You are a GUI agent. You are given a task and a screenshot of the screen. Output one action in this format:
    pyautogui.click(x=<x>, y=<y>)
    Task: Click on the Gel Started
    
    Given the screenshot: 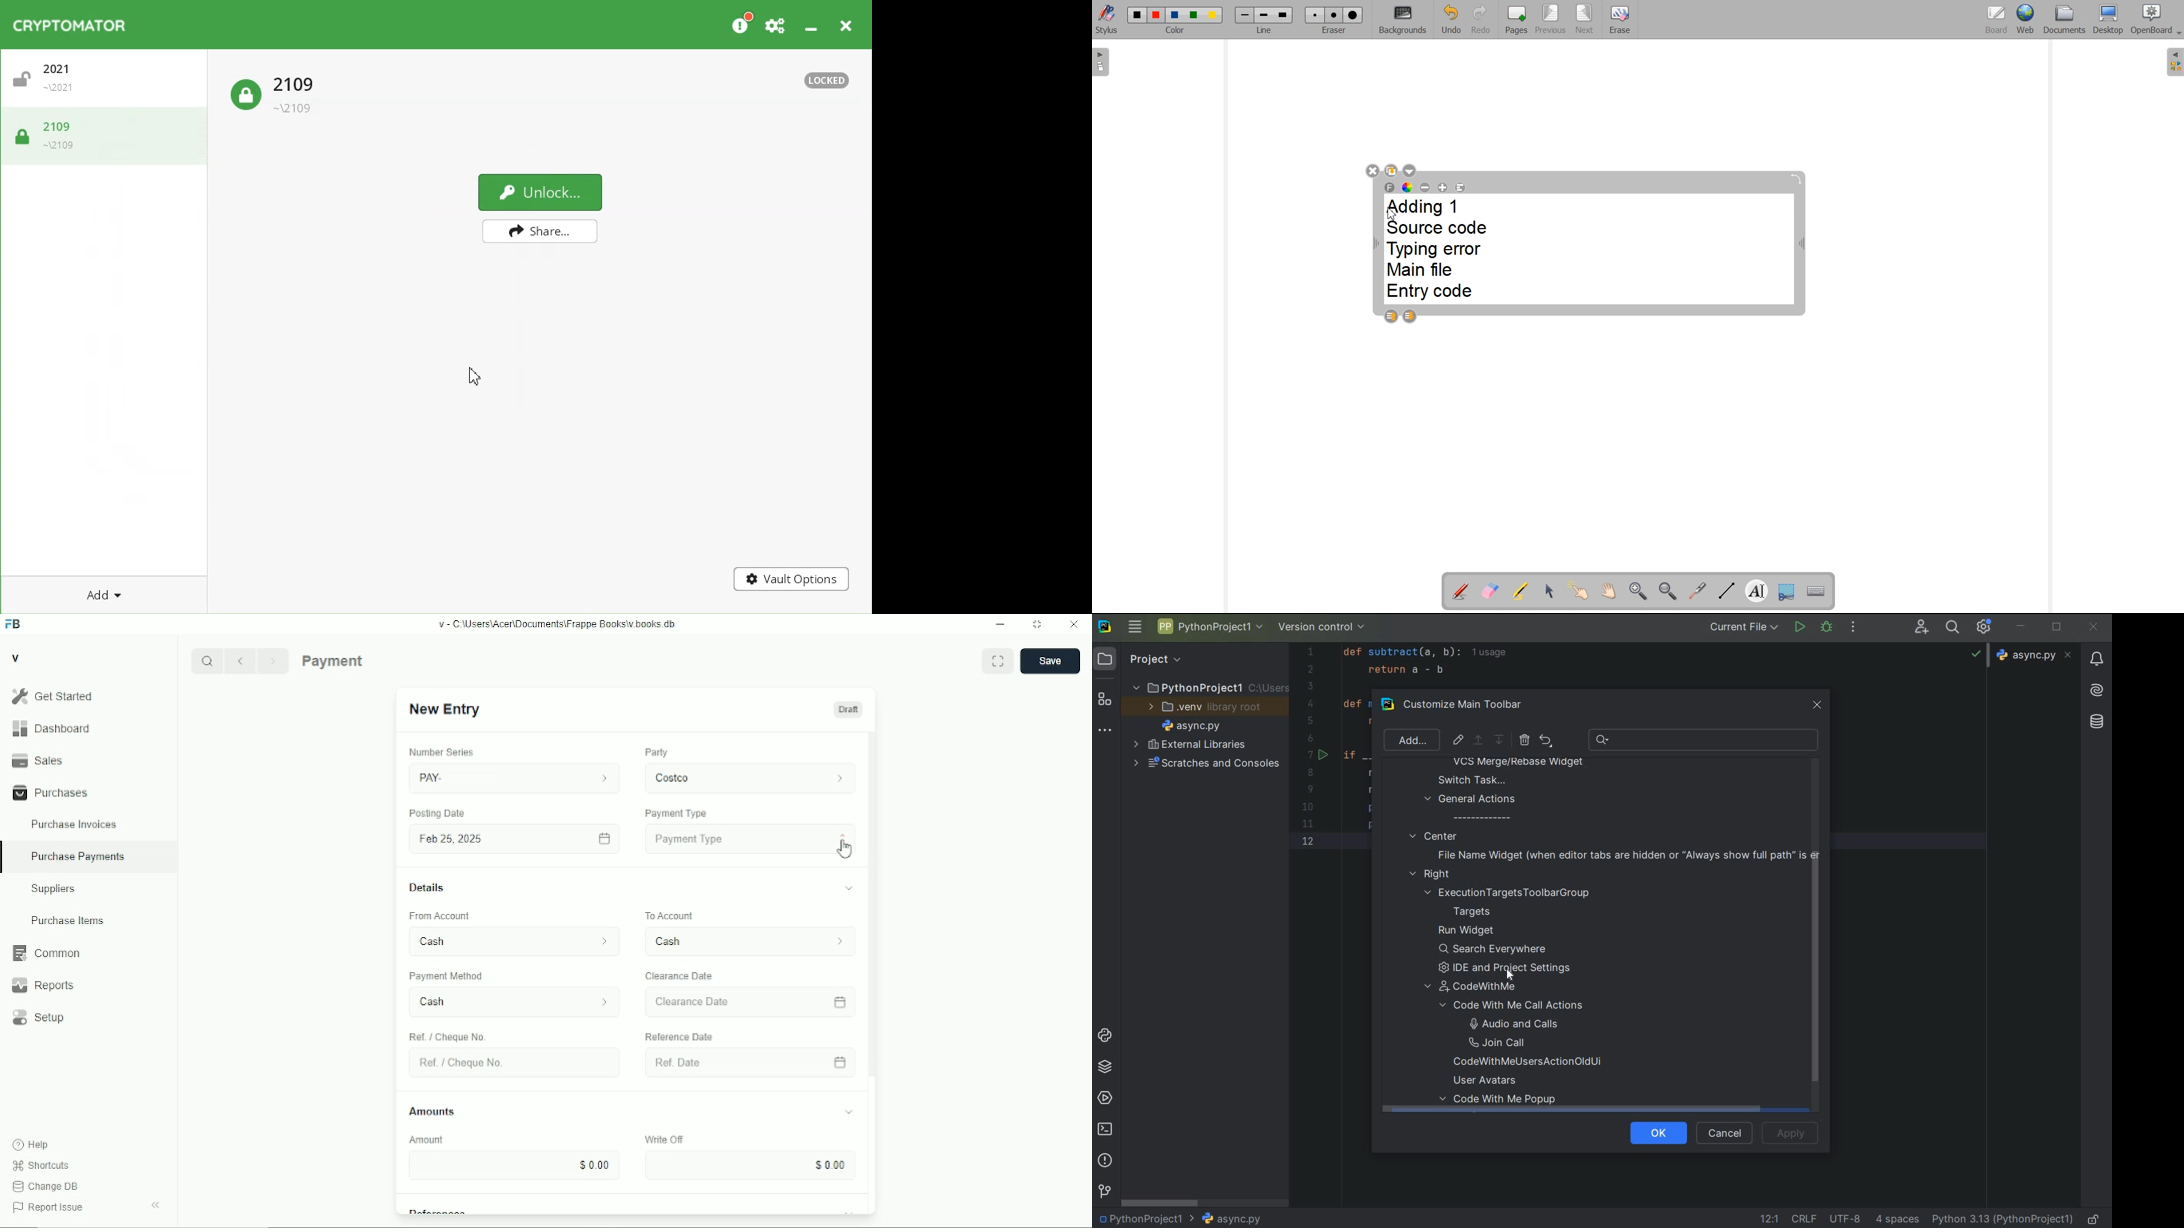 What is the action you would take?
    pyautogui.click(x=88, y=696)
    